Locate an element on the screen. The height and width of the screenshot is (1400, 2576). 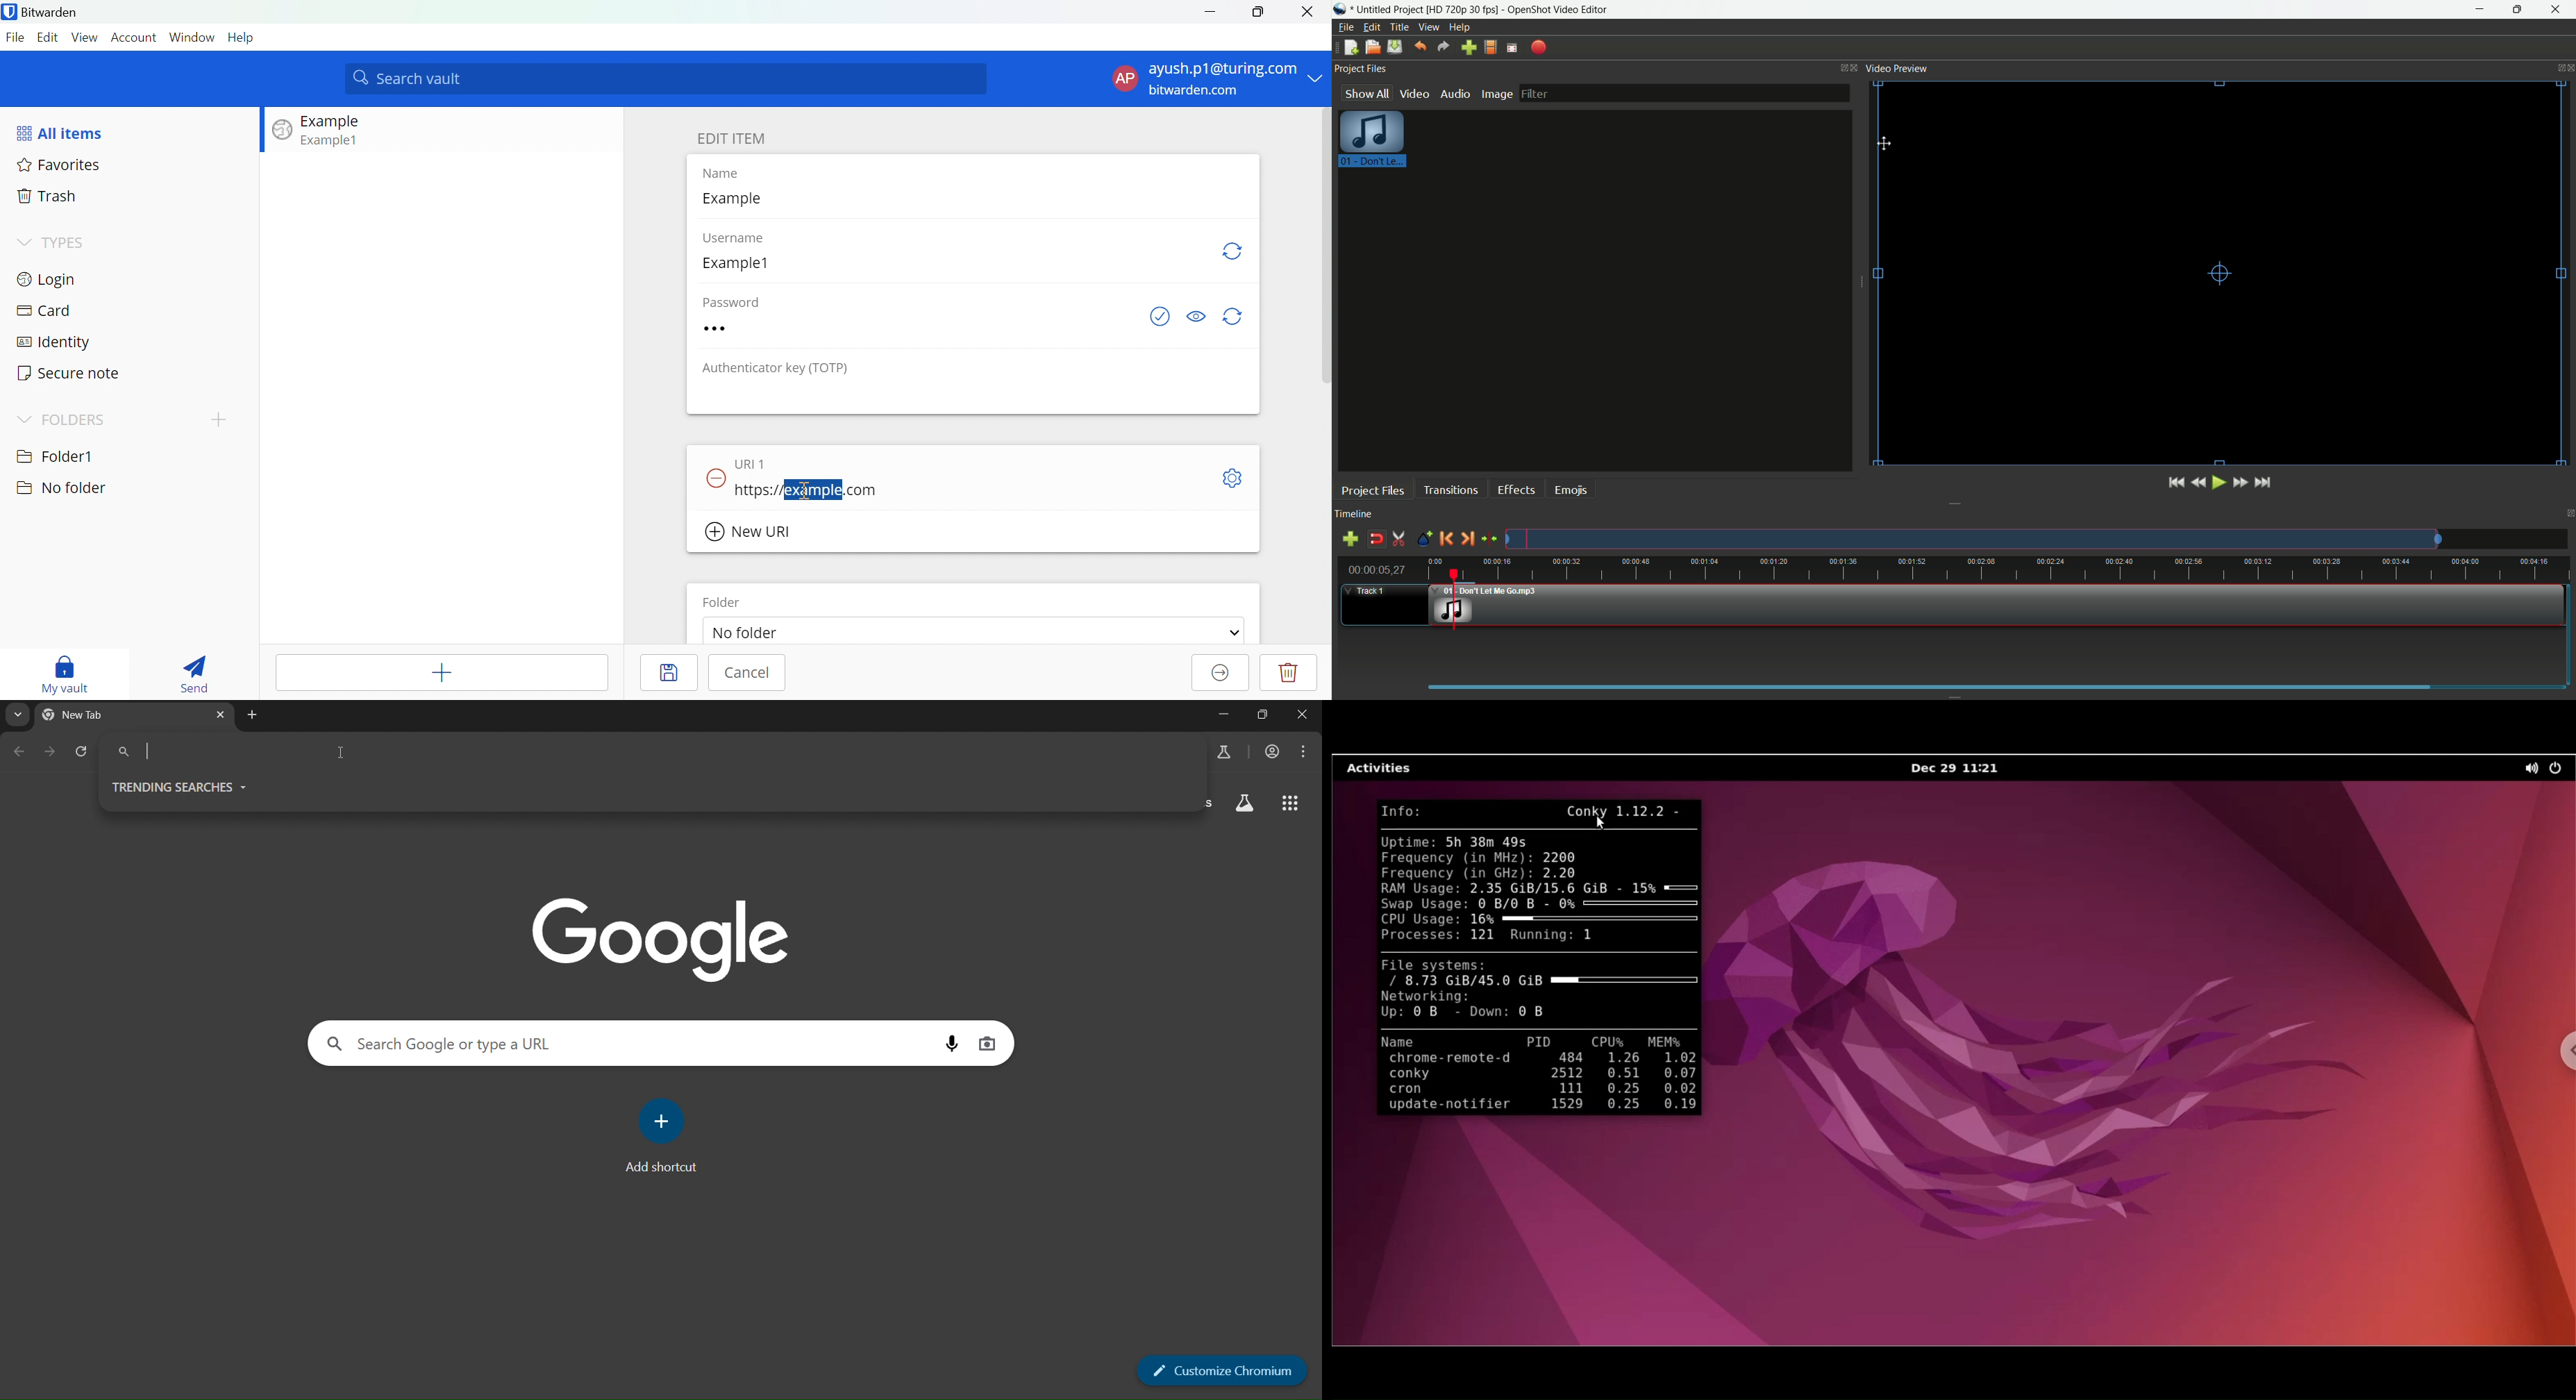
Authenticator key (TOTP) is located at coordinates (778, 369).